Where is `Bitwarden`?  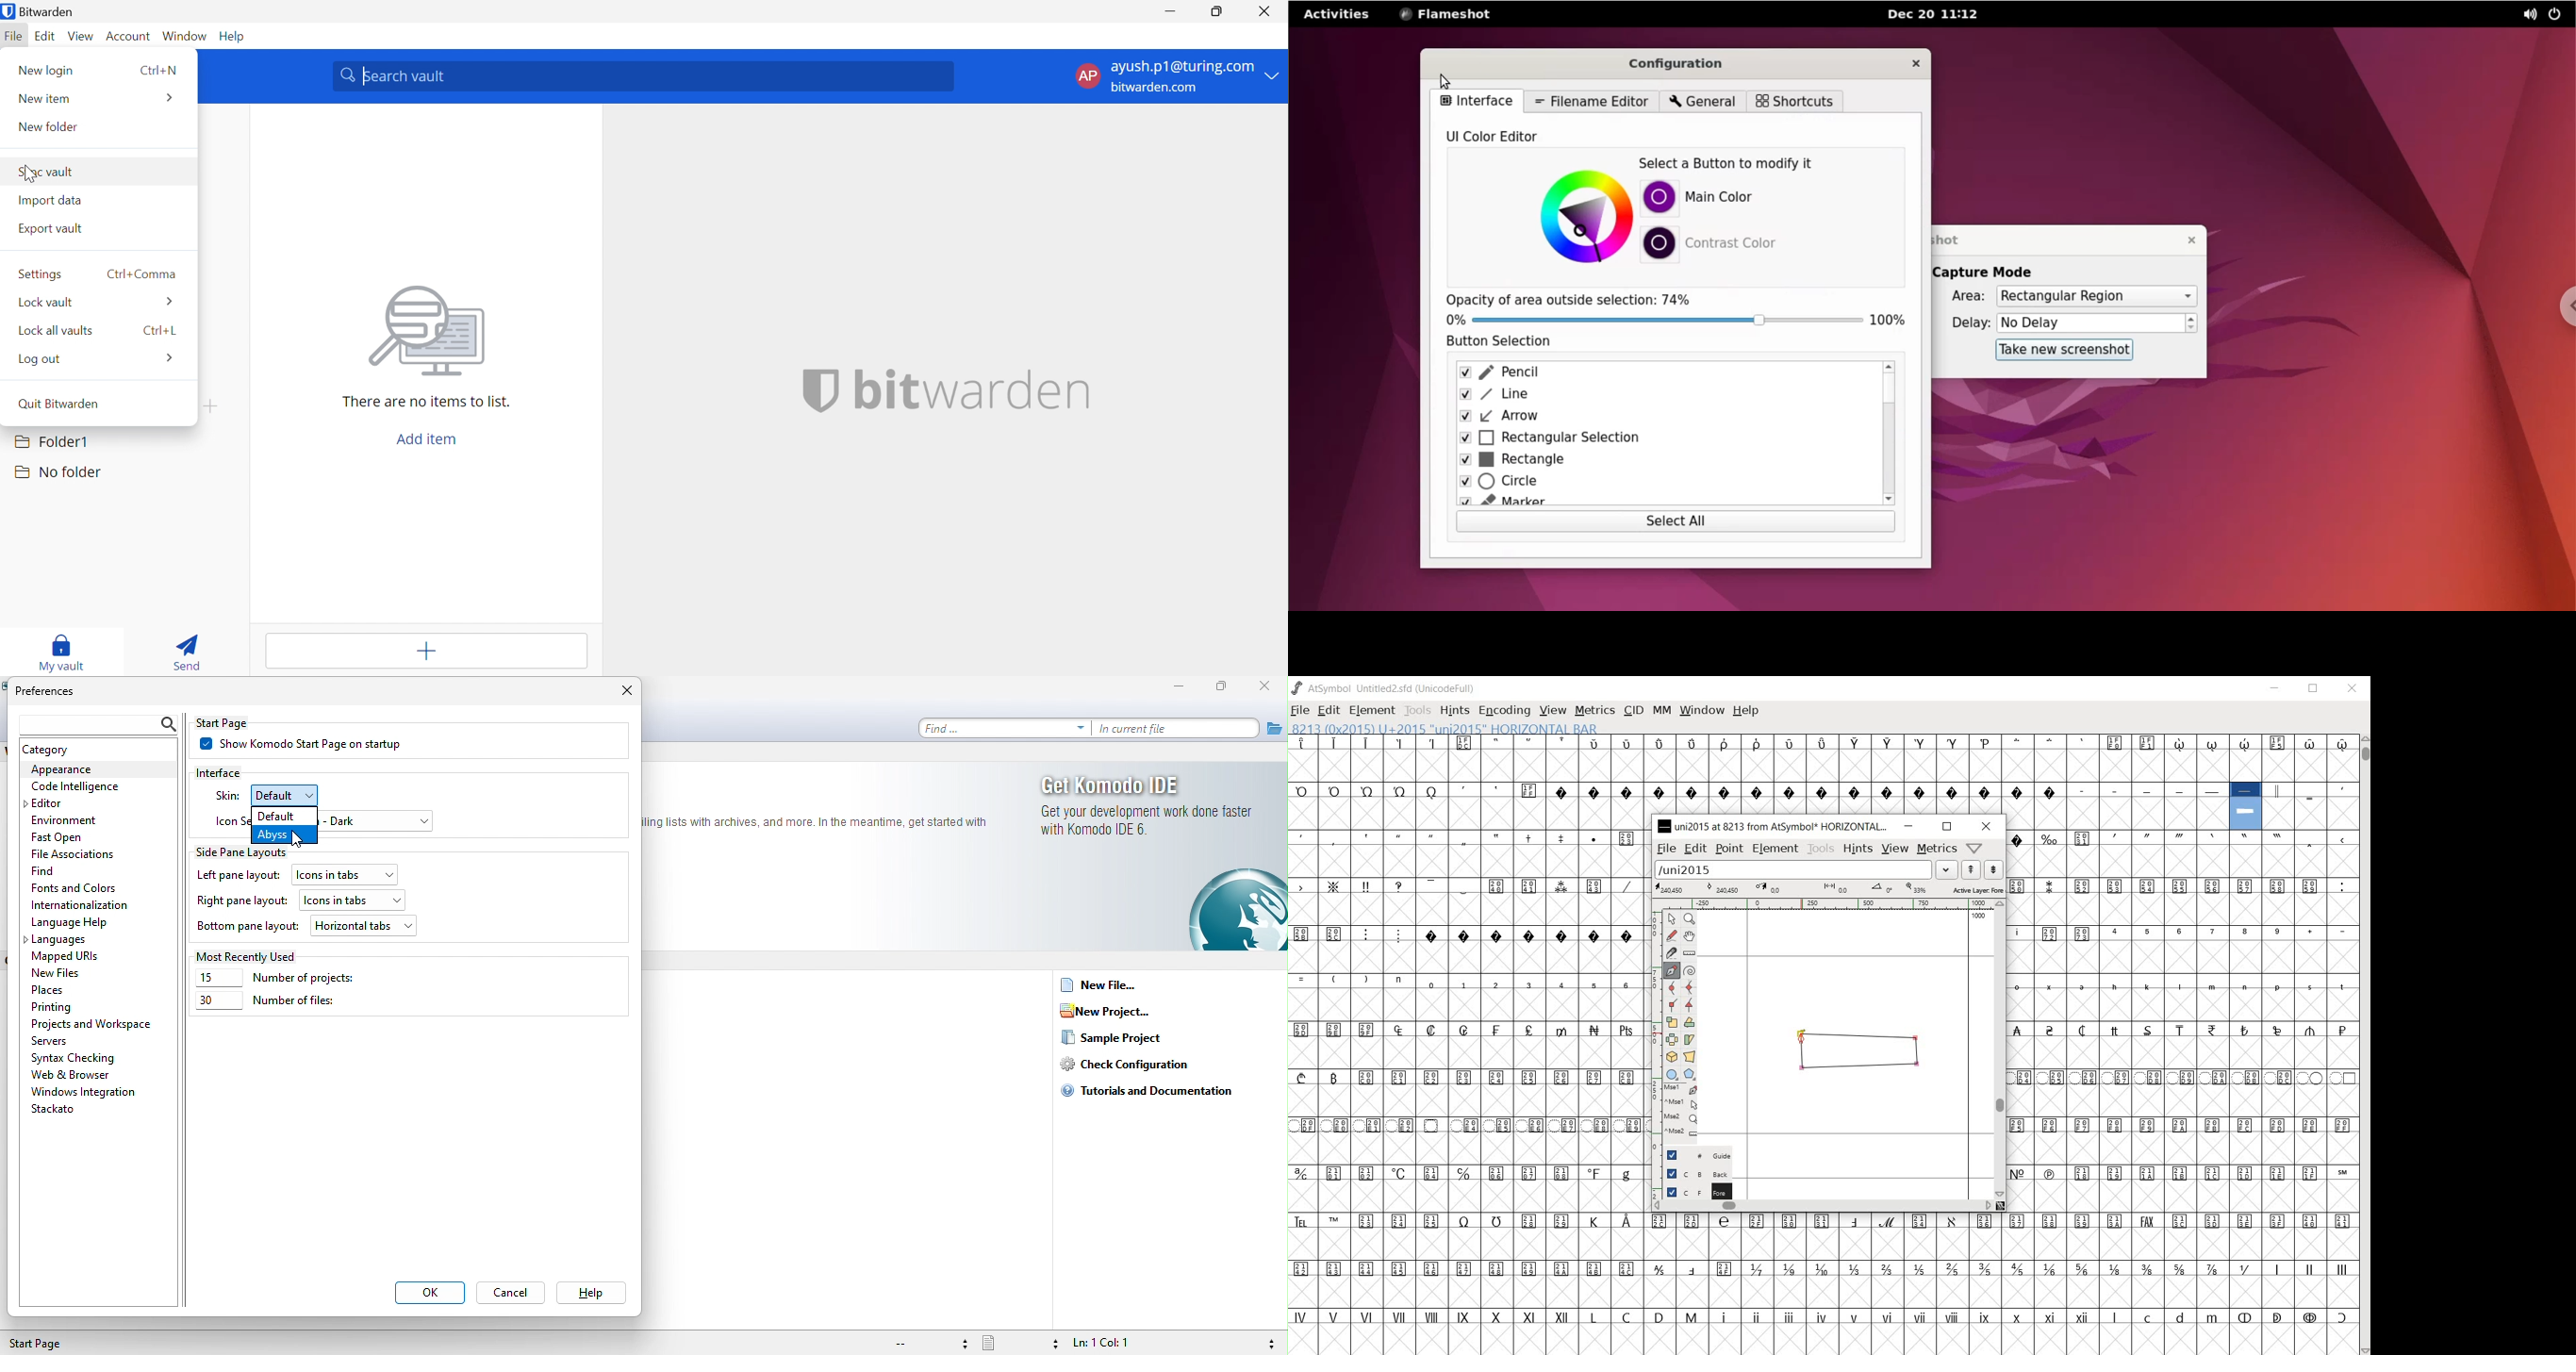 Bitwarden is located at coordinates (42, 11).